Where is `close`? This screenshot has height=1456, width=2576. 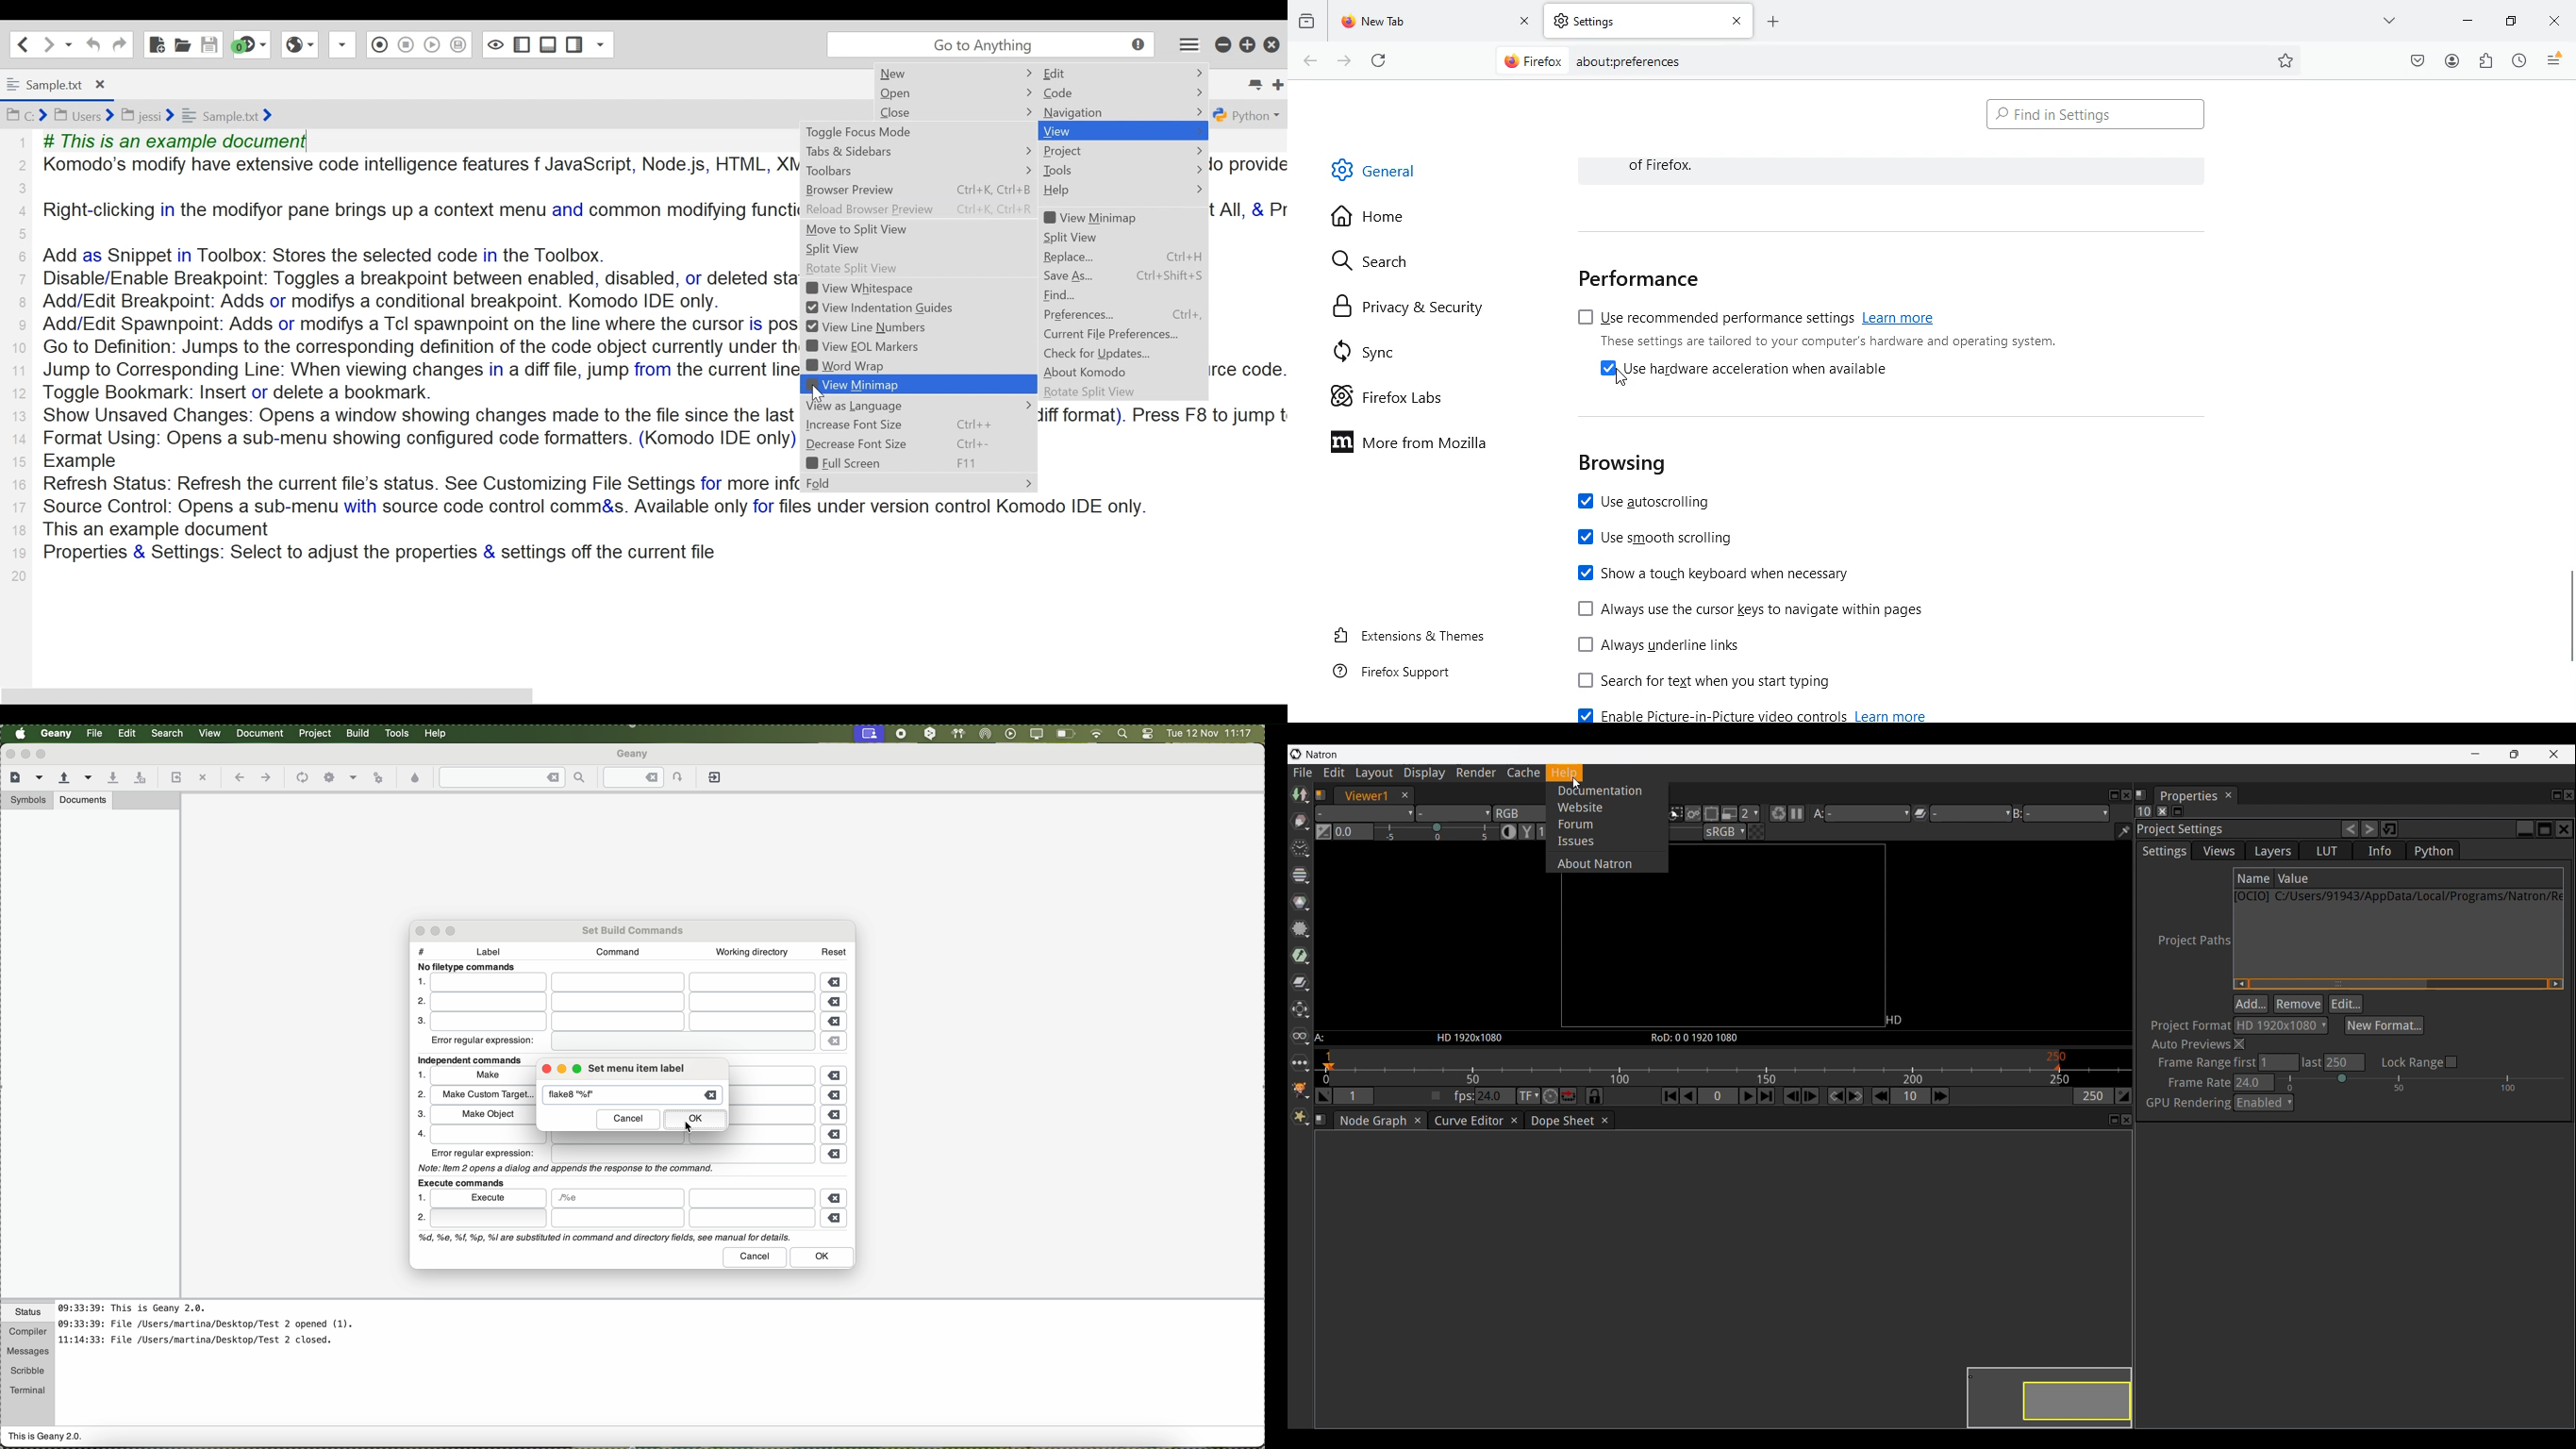 close is located at coordinates (2554, 20).